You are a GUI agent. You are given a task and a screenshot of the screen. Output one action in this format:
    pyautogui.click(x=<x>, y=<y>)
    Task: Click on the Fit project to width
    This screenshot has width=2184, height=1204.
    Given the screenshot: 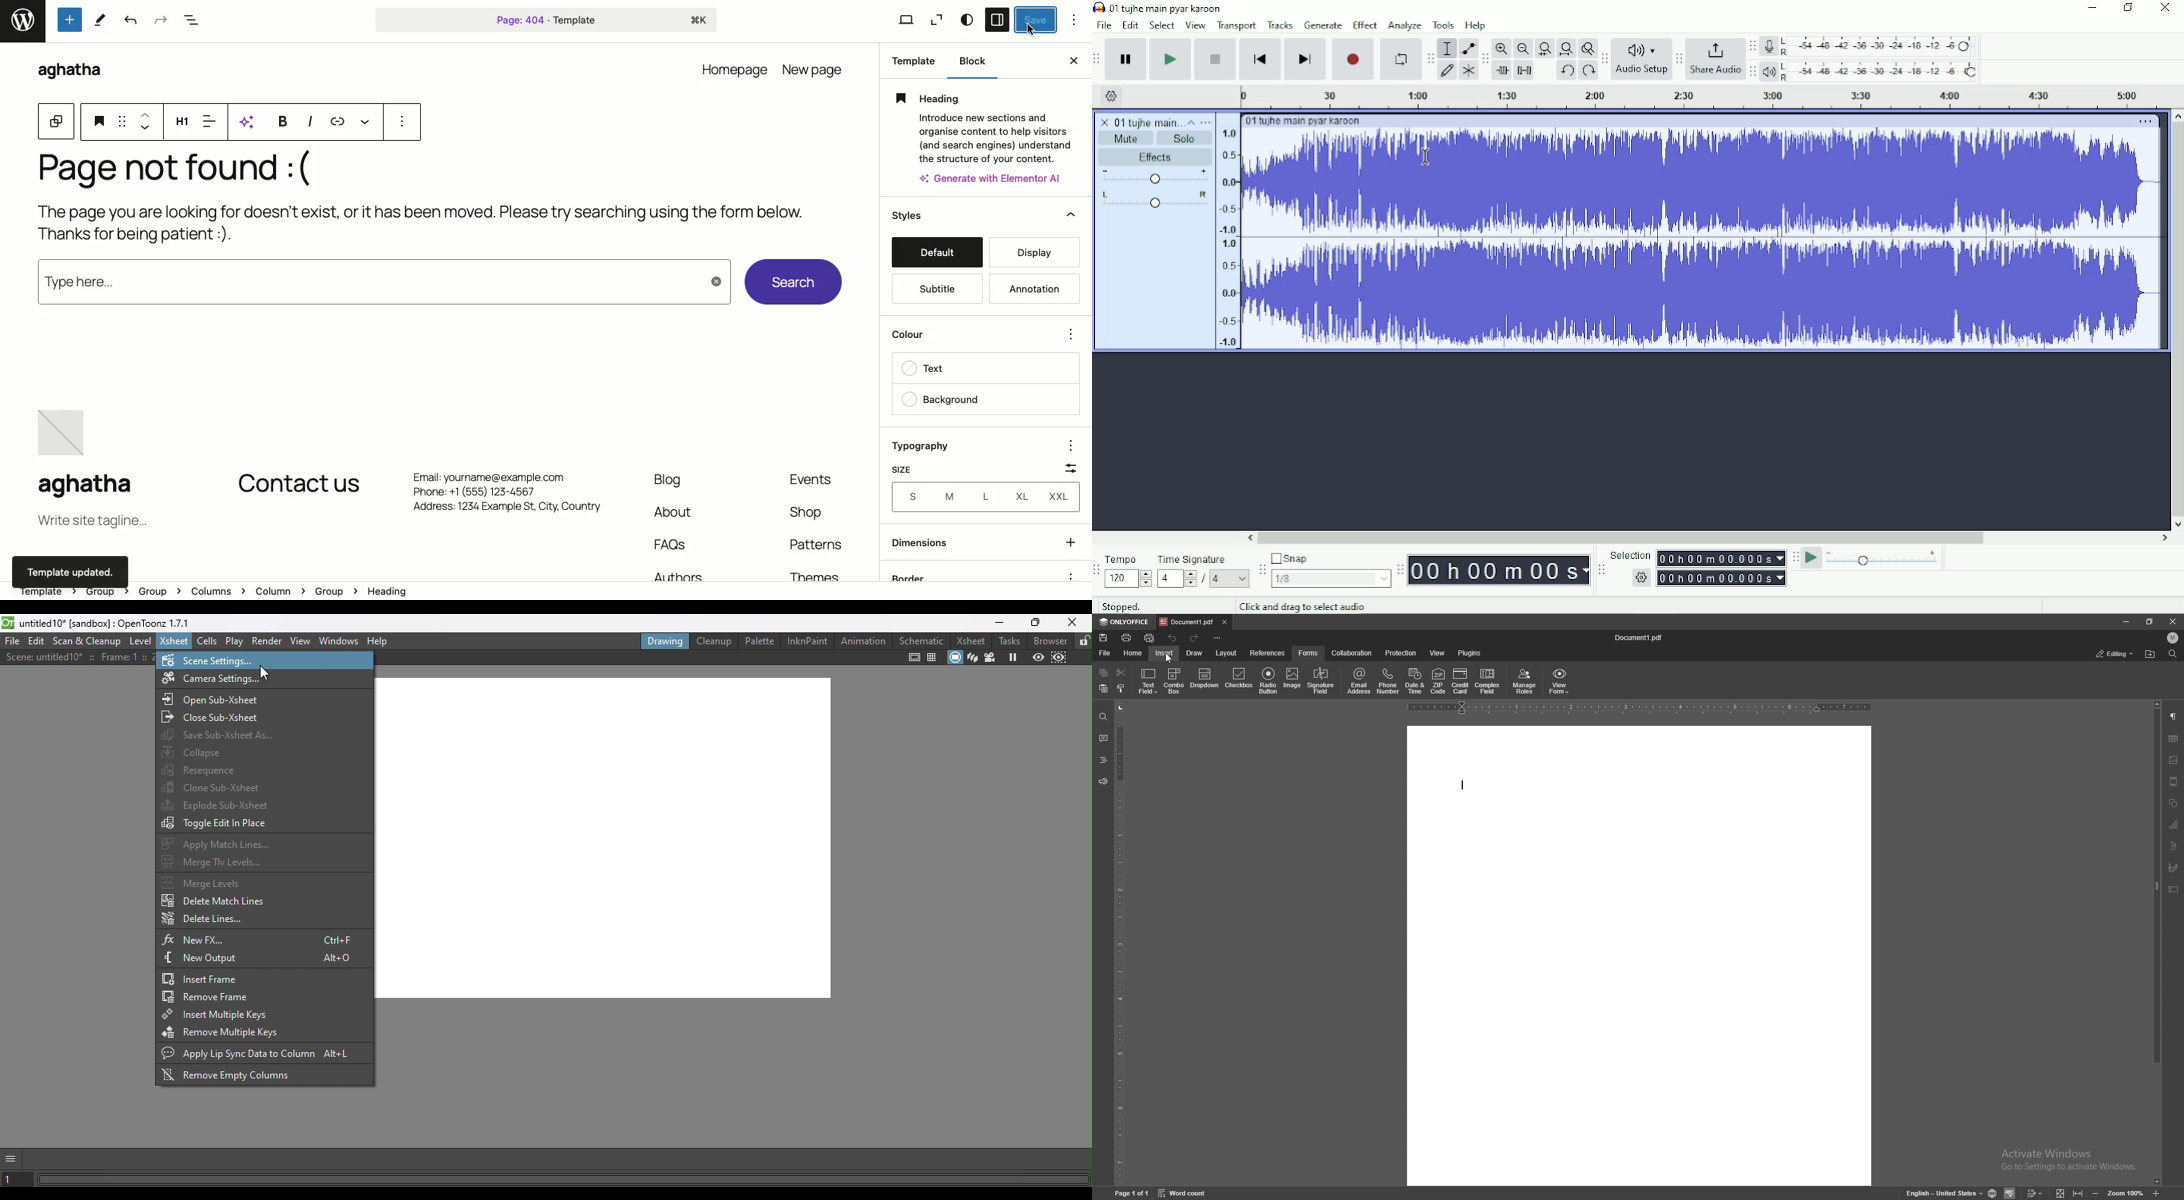 What is the action you would take?
    pyautogui.click(x=1565, y=48)
    